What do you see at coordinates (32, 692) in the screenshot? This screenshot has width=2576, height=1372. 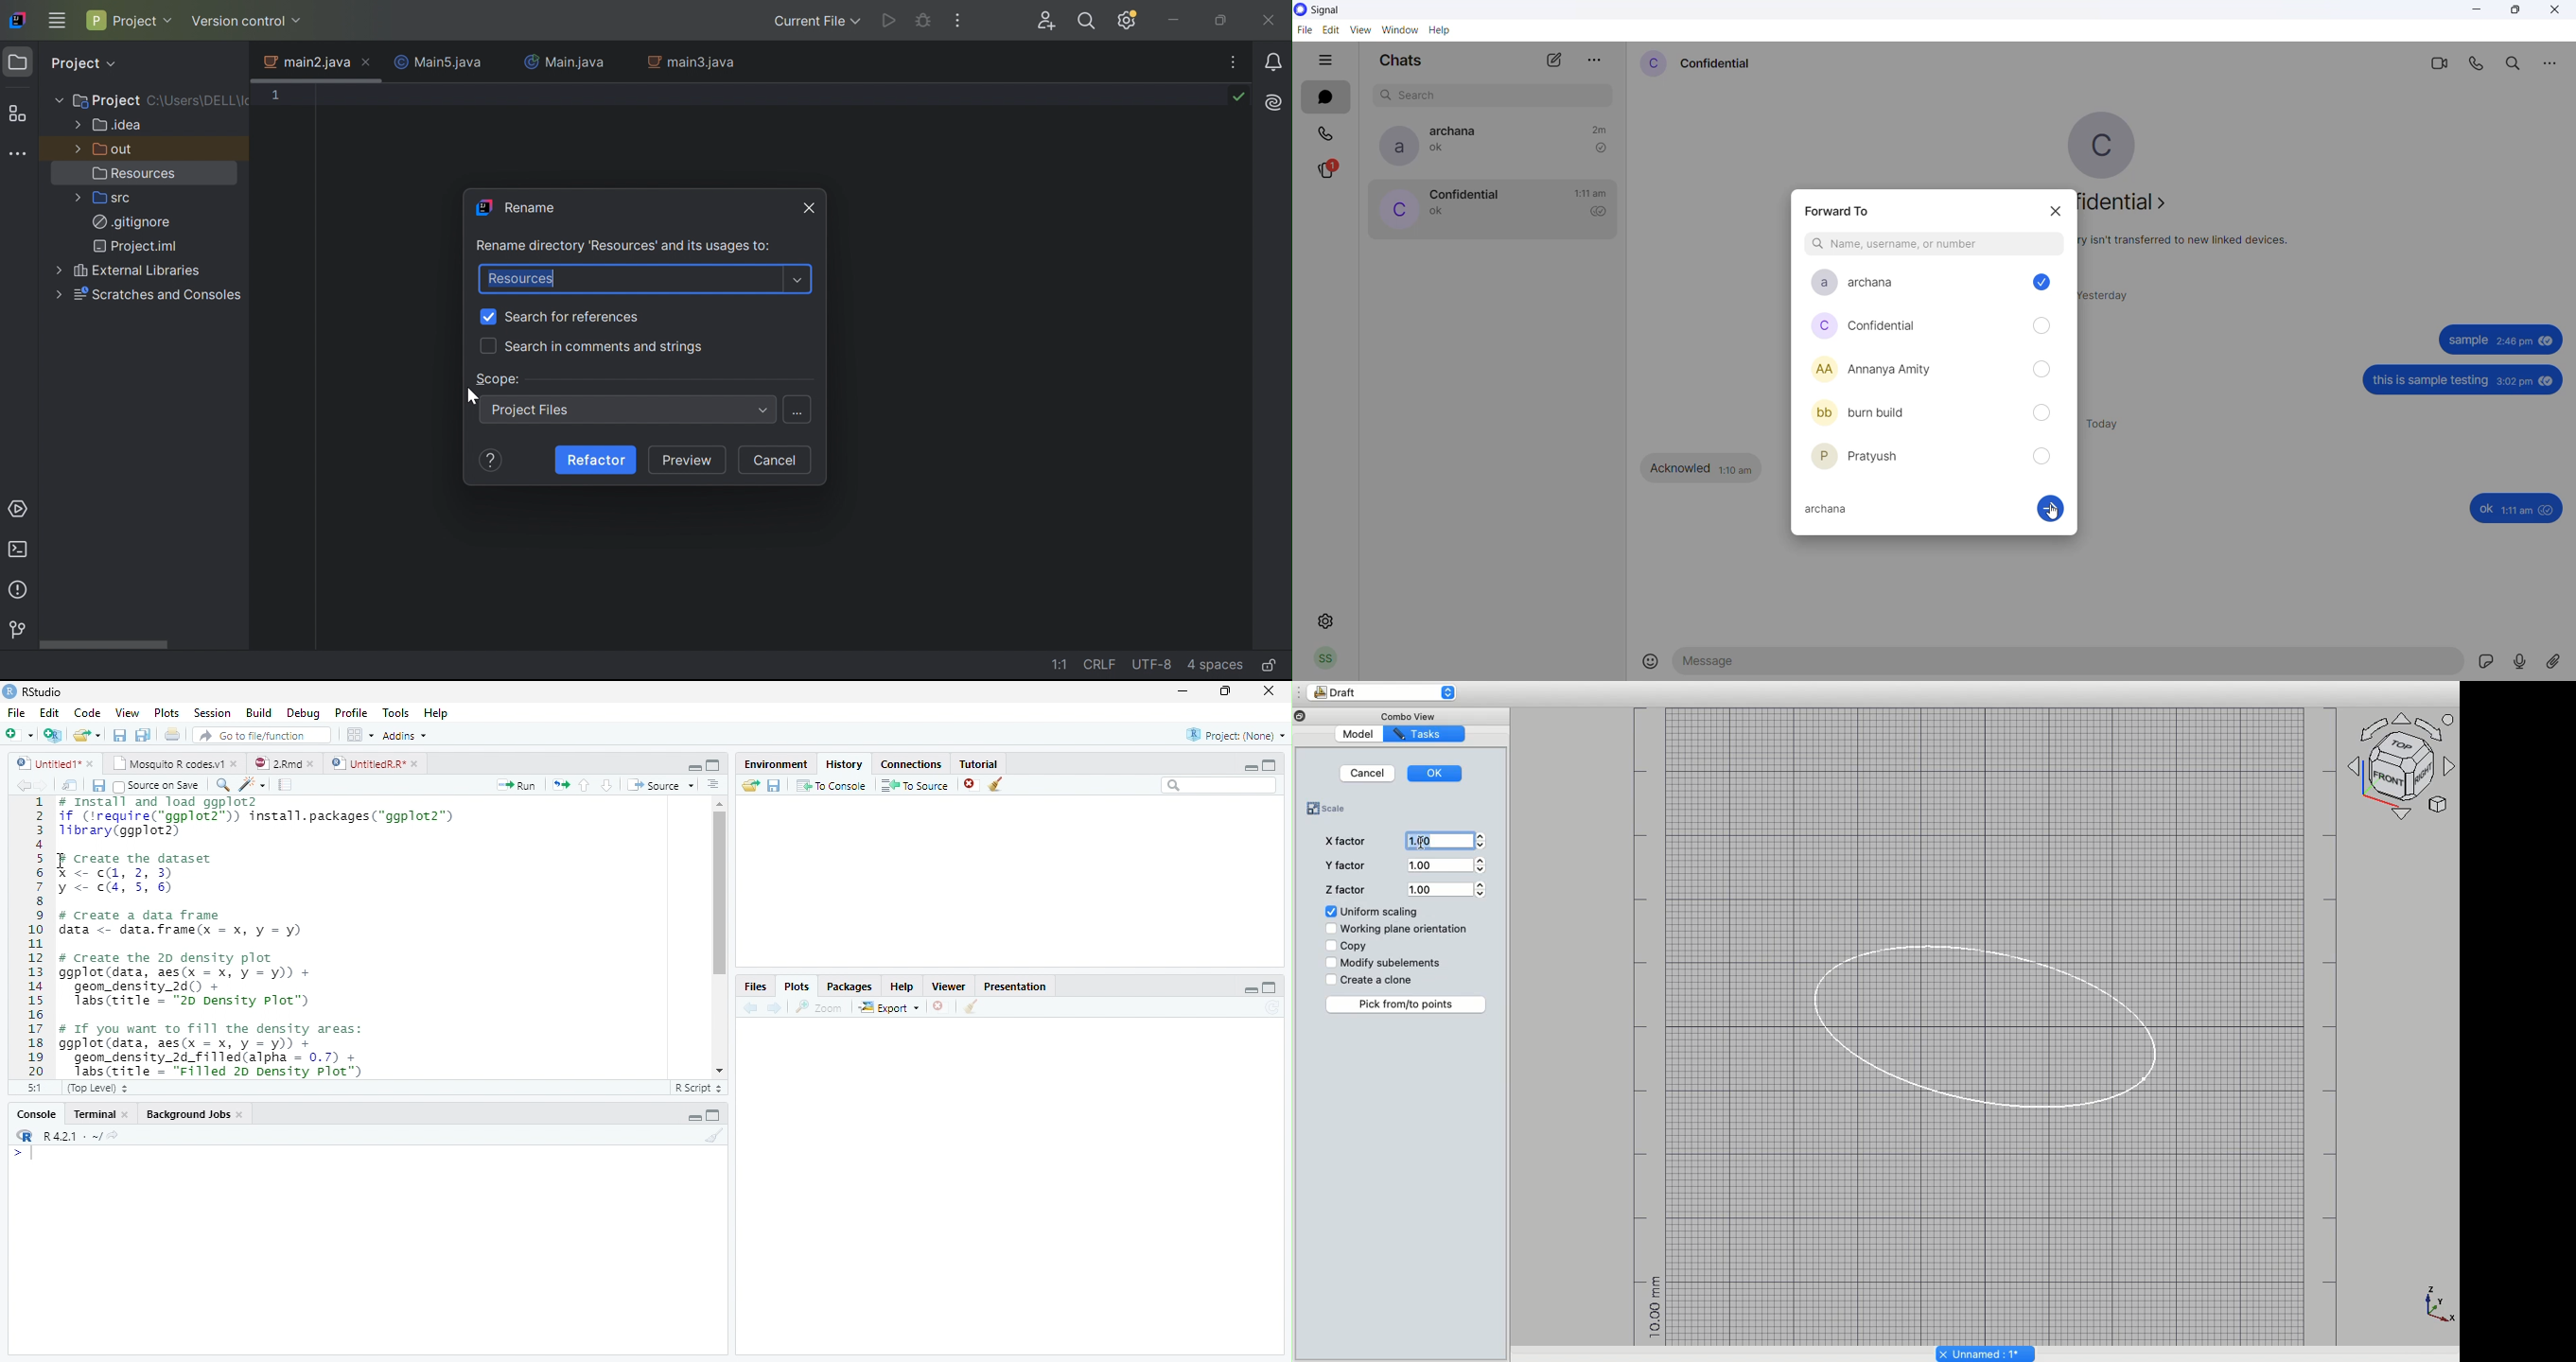 I see `' RStudio` at bounding box center [32, 692].